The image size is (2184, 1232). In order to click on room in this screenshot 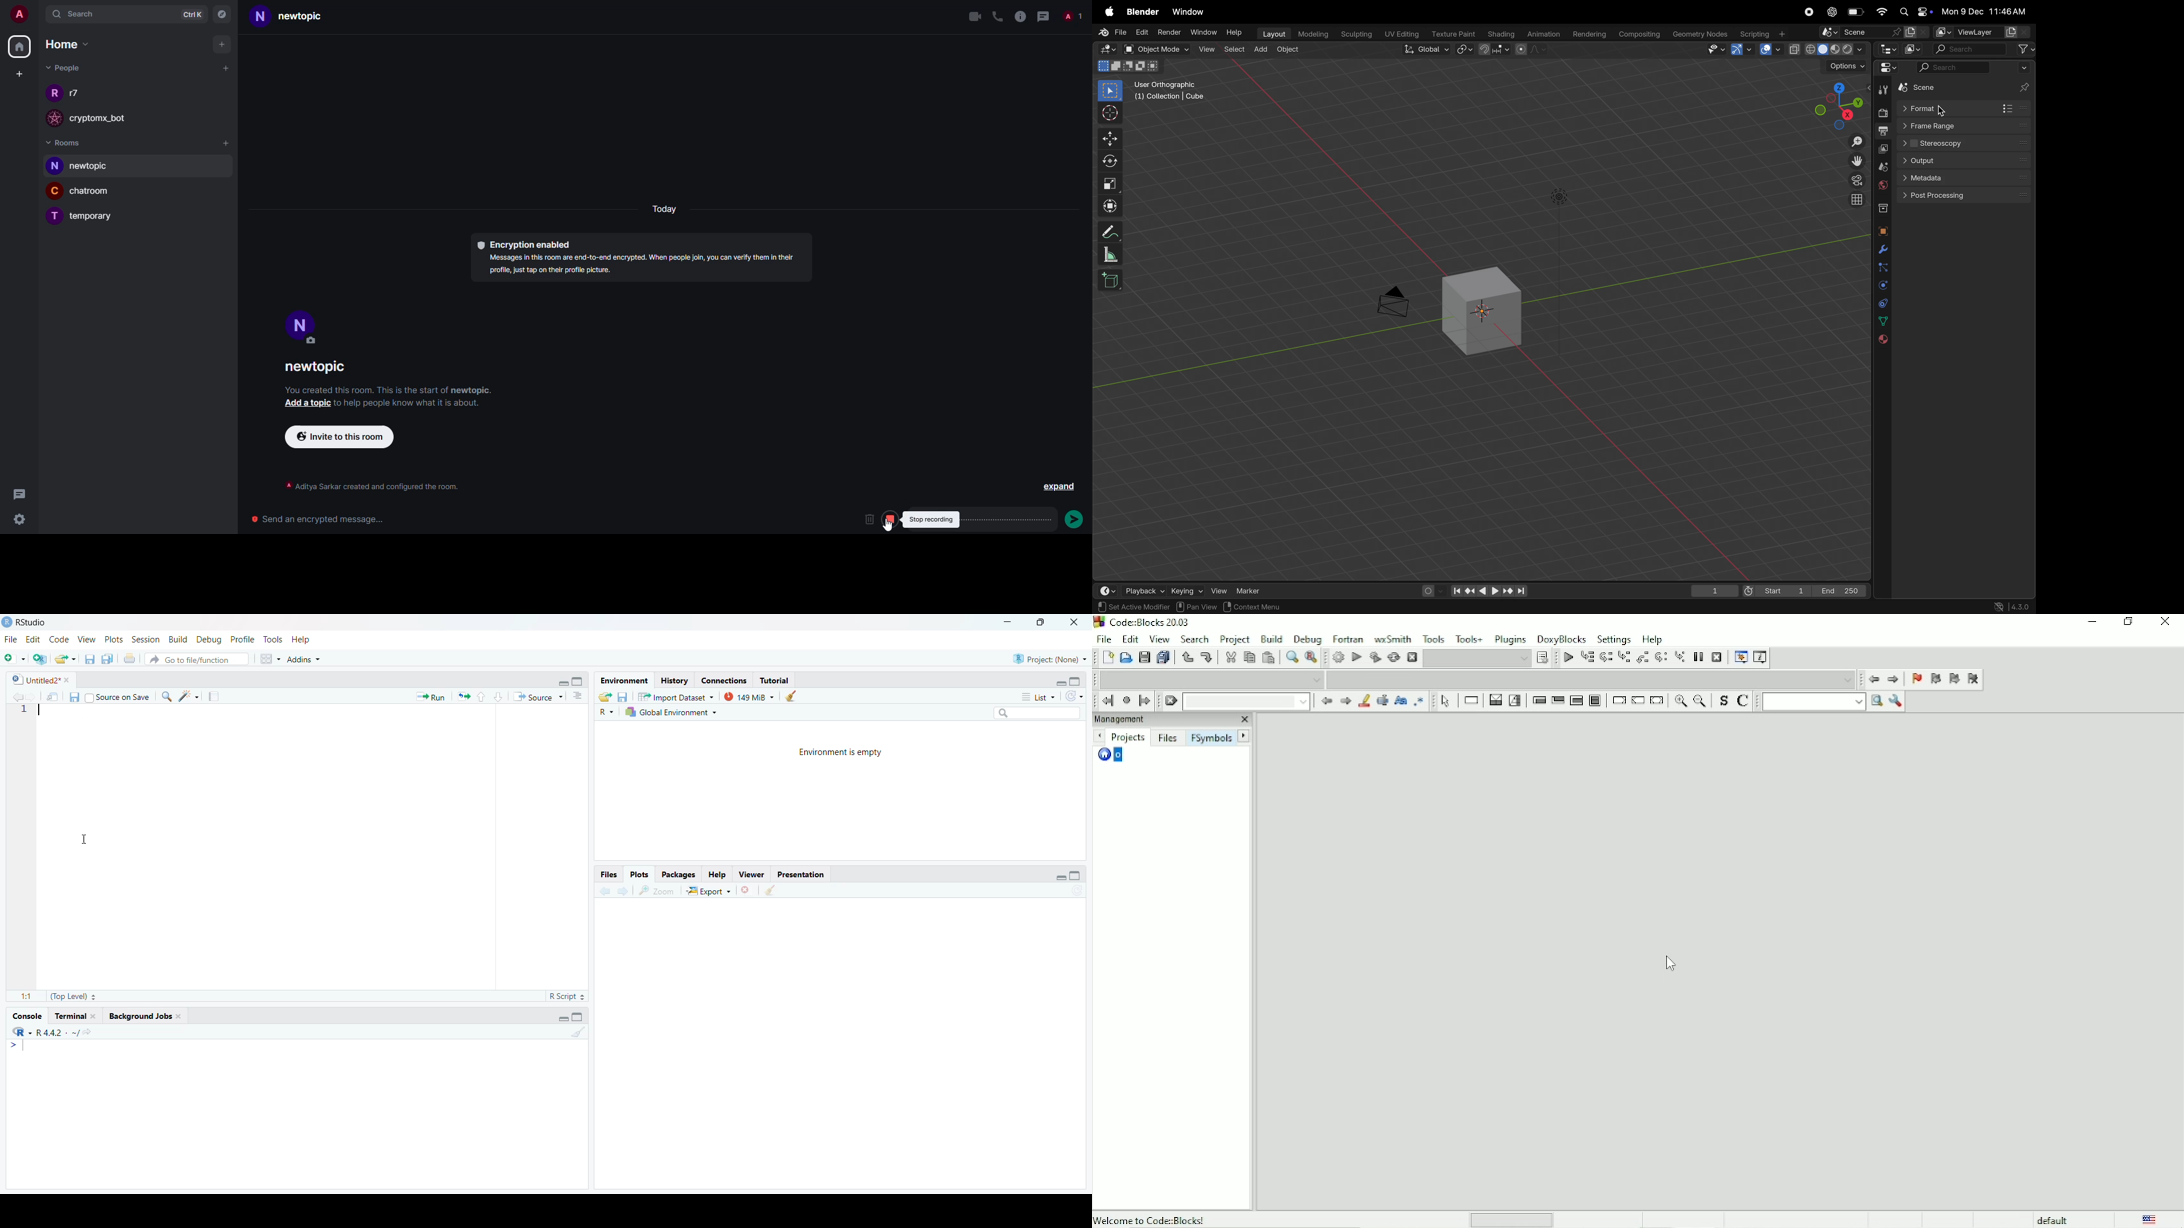, I will do `click(310, 17)`.